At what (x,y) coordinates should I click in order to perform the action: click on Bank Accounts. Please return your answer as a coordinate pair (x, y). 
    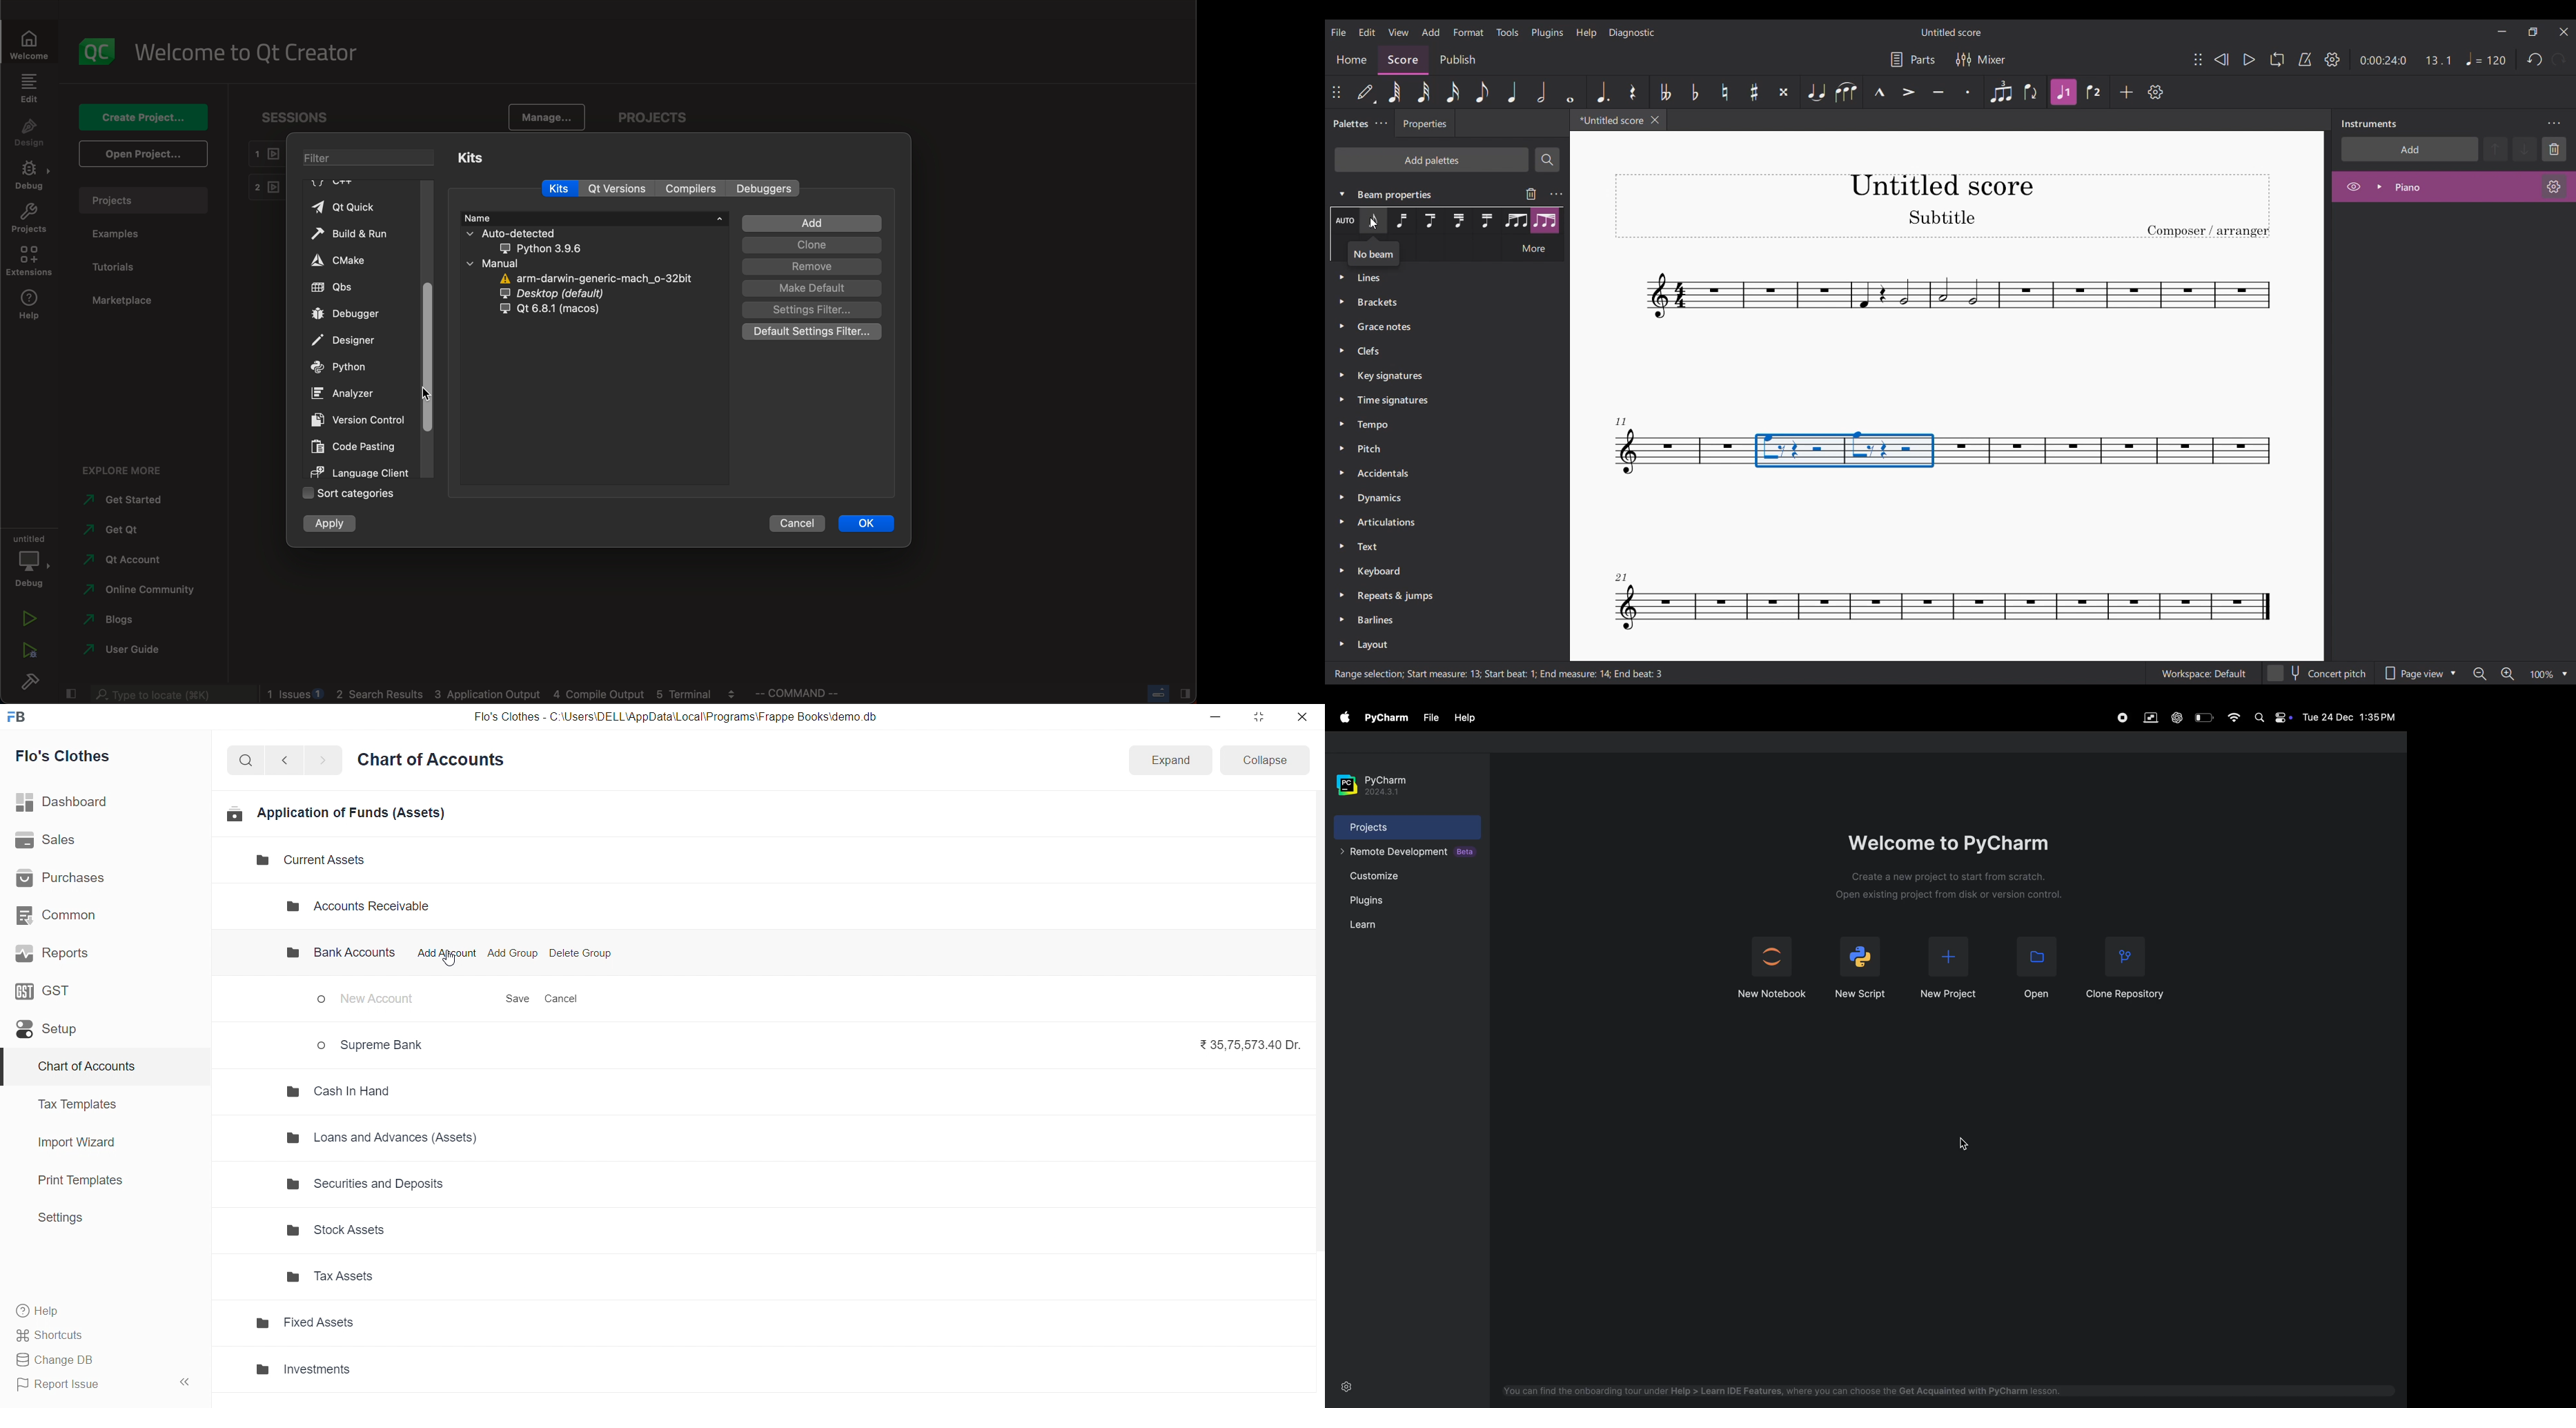
    Looking at the image, I should click on (338, 954).